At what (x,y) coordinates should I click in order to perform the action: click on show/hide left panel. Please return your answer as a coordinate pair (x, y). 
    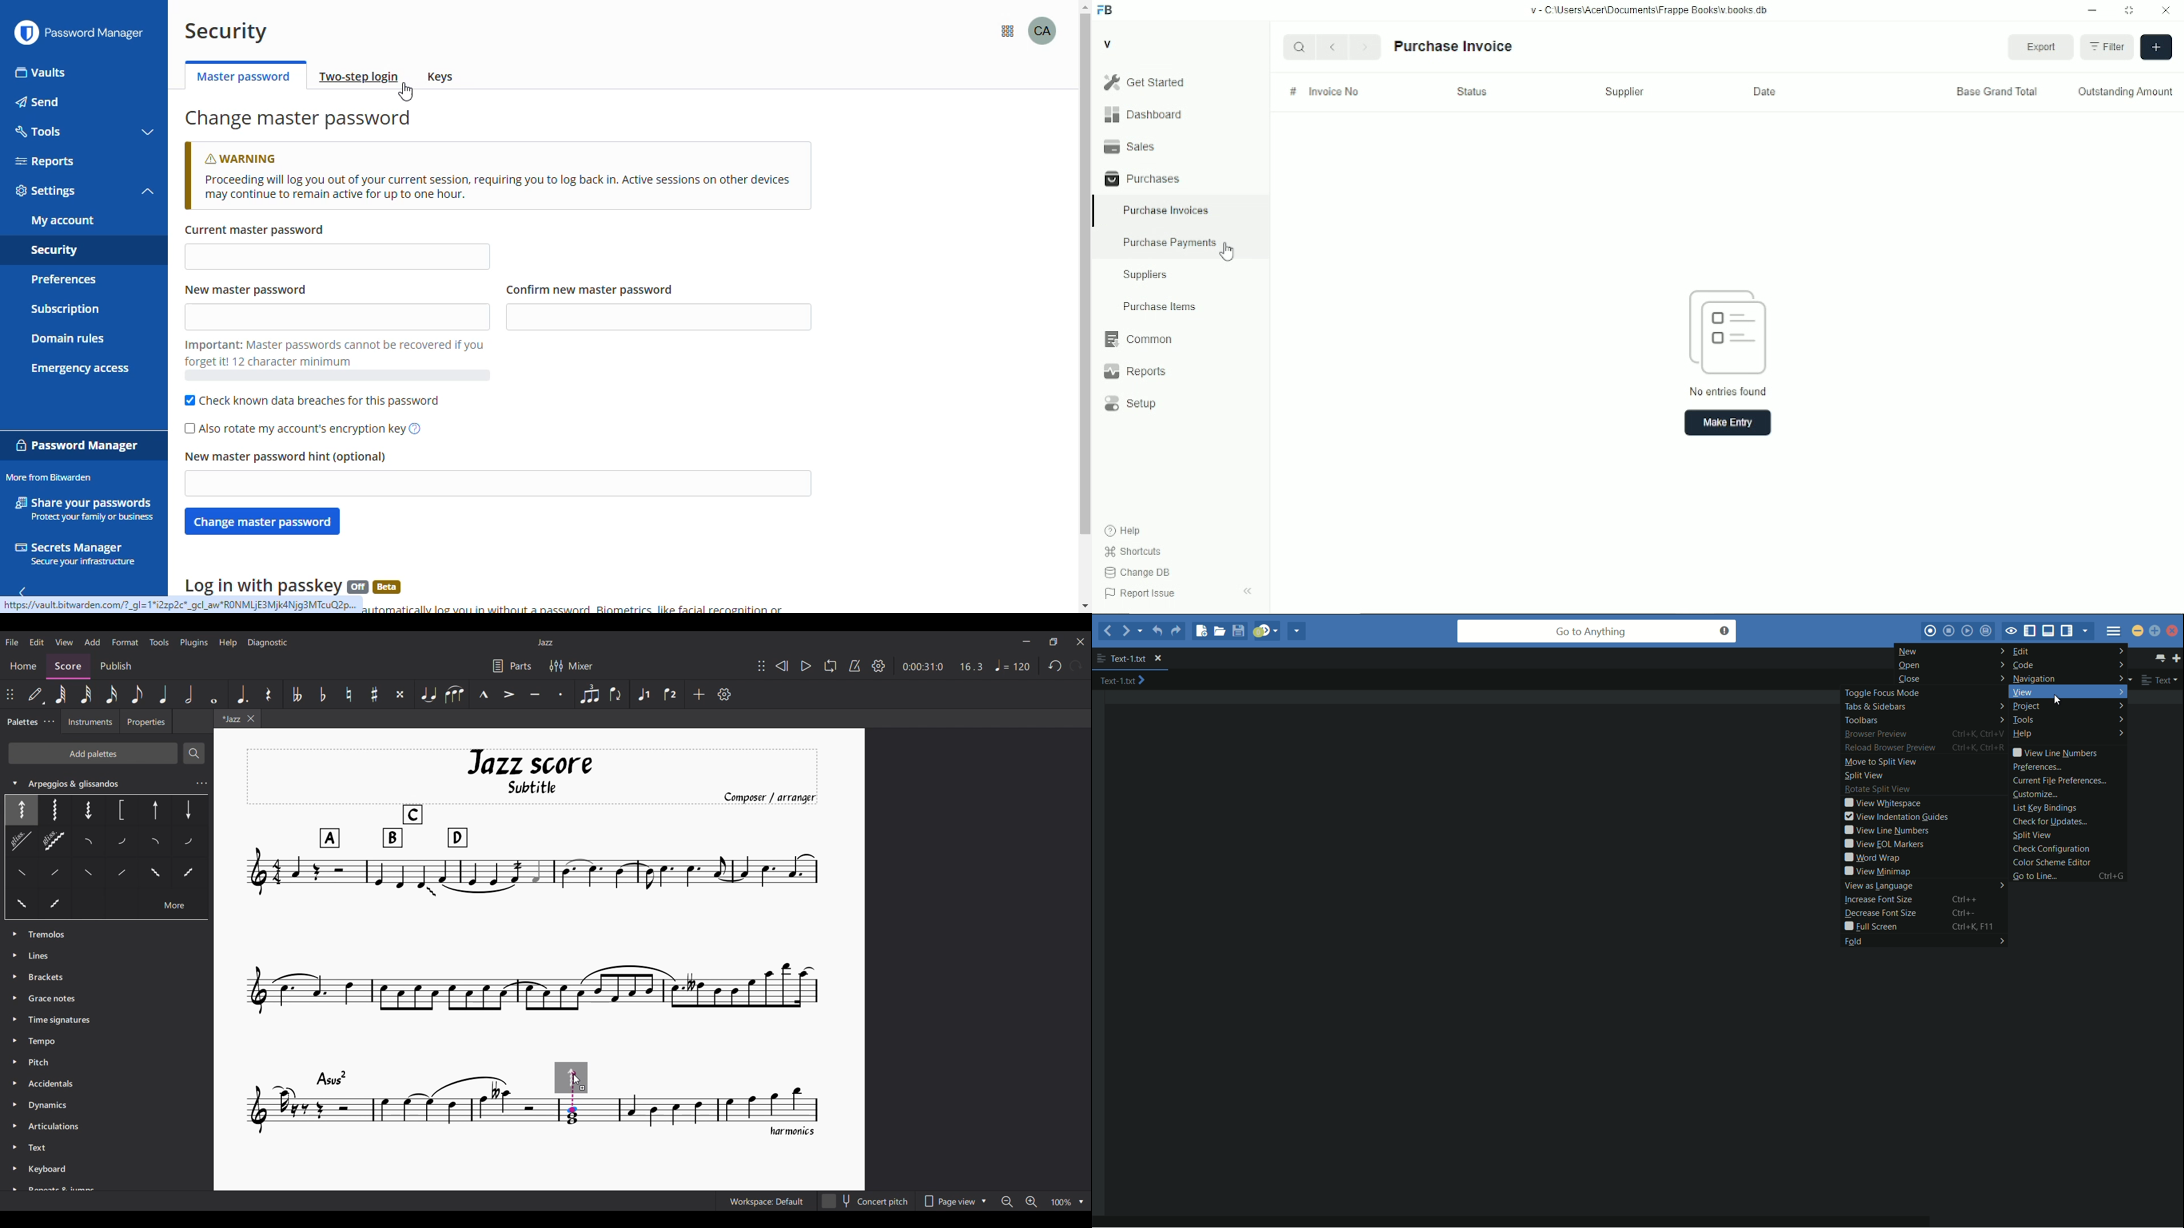
    Looking at the image, I should click on (2031, 630).